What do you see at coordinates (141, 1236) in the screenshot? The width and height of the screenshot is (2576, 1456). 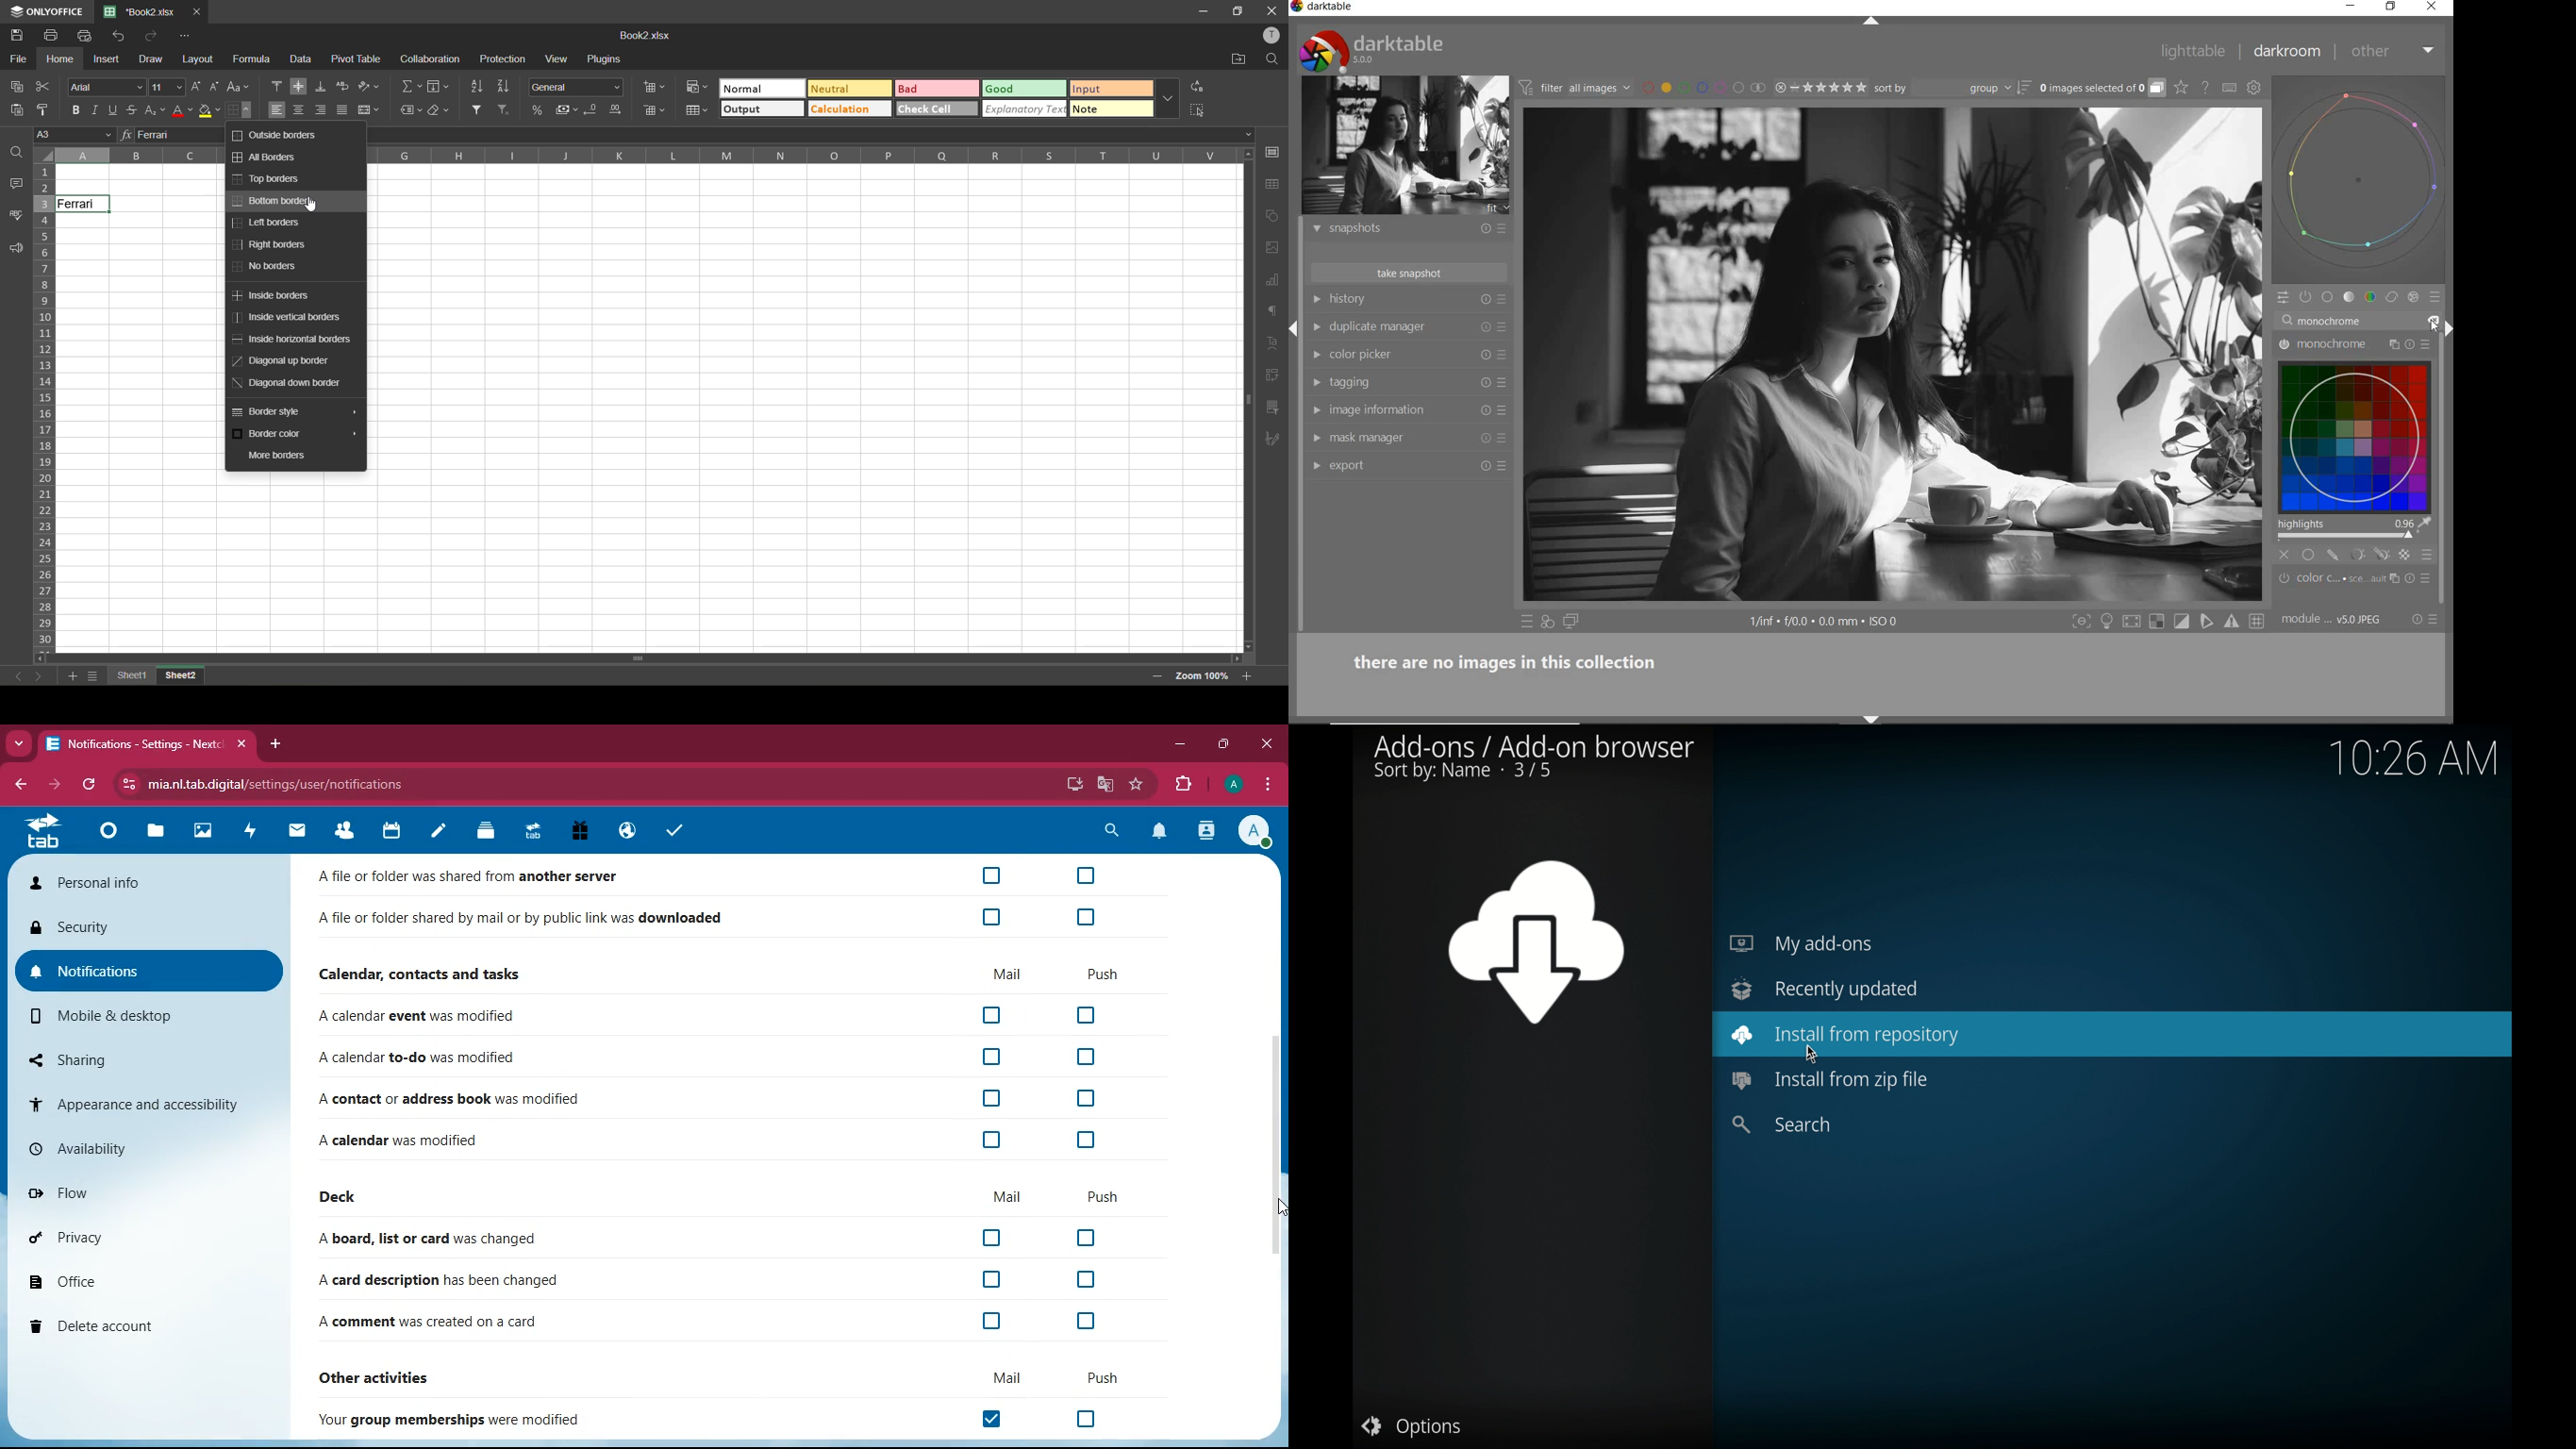 I see `privacy` at bounding box center [141, 1236].